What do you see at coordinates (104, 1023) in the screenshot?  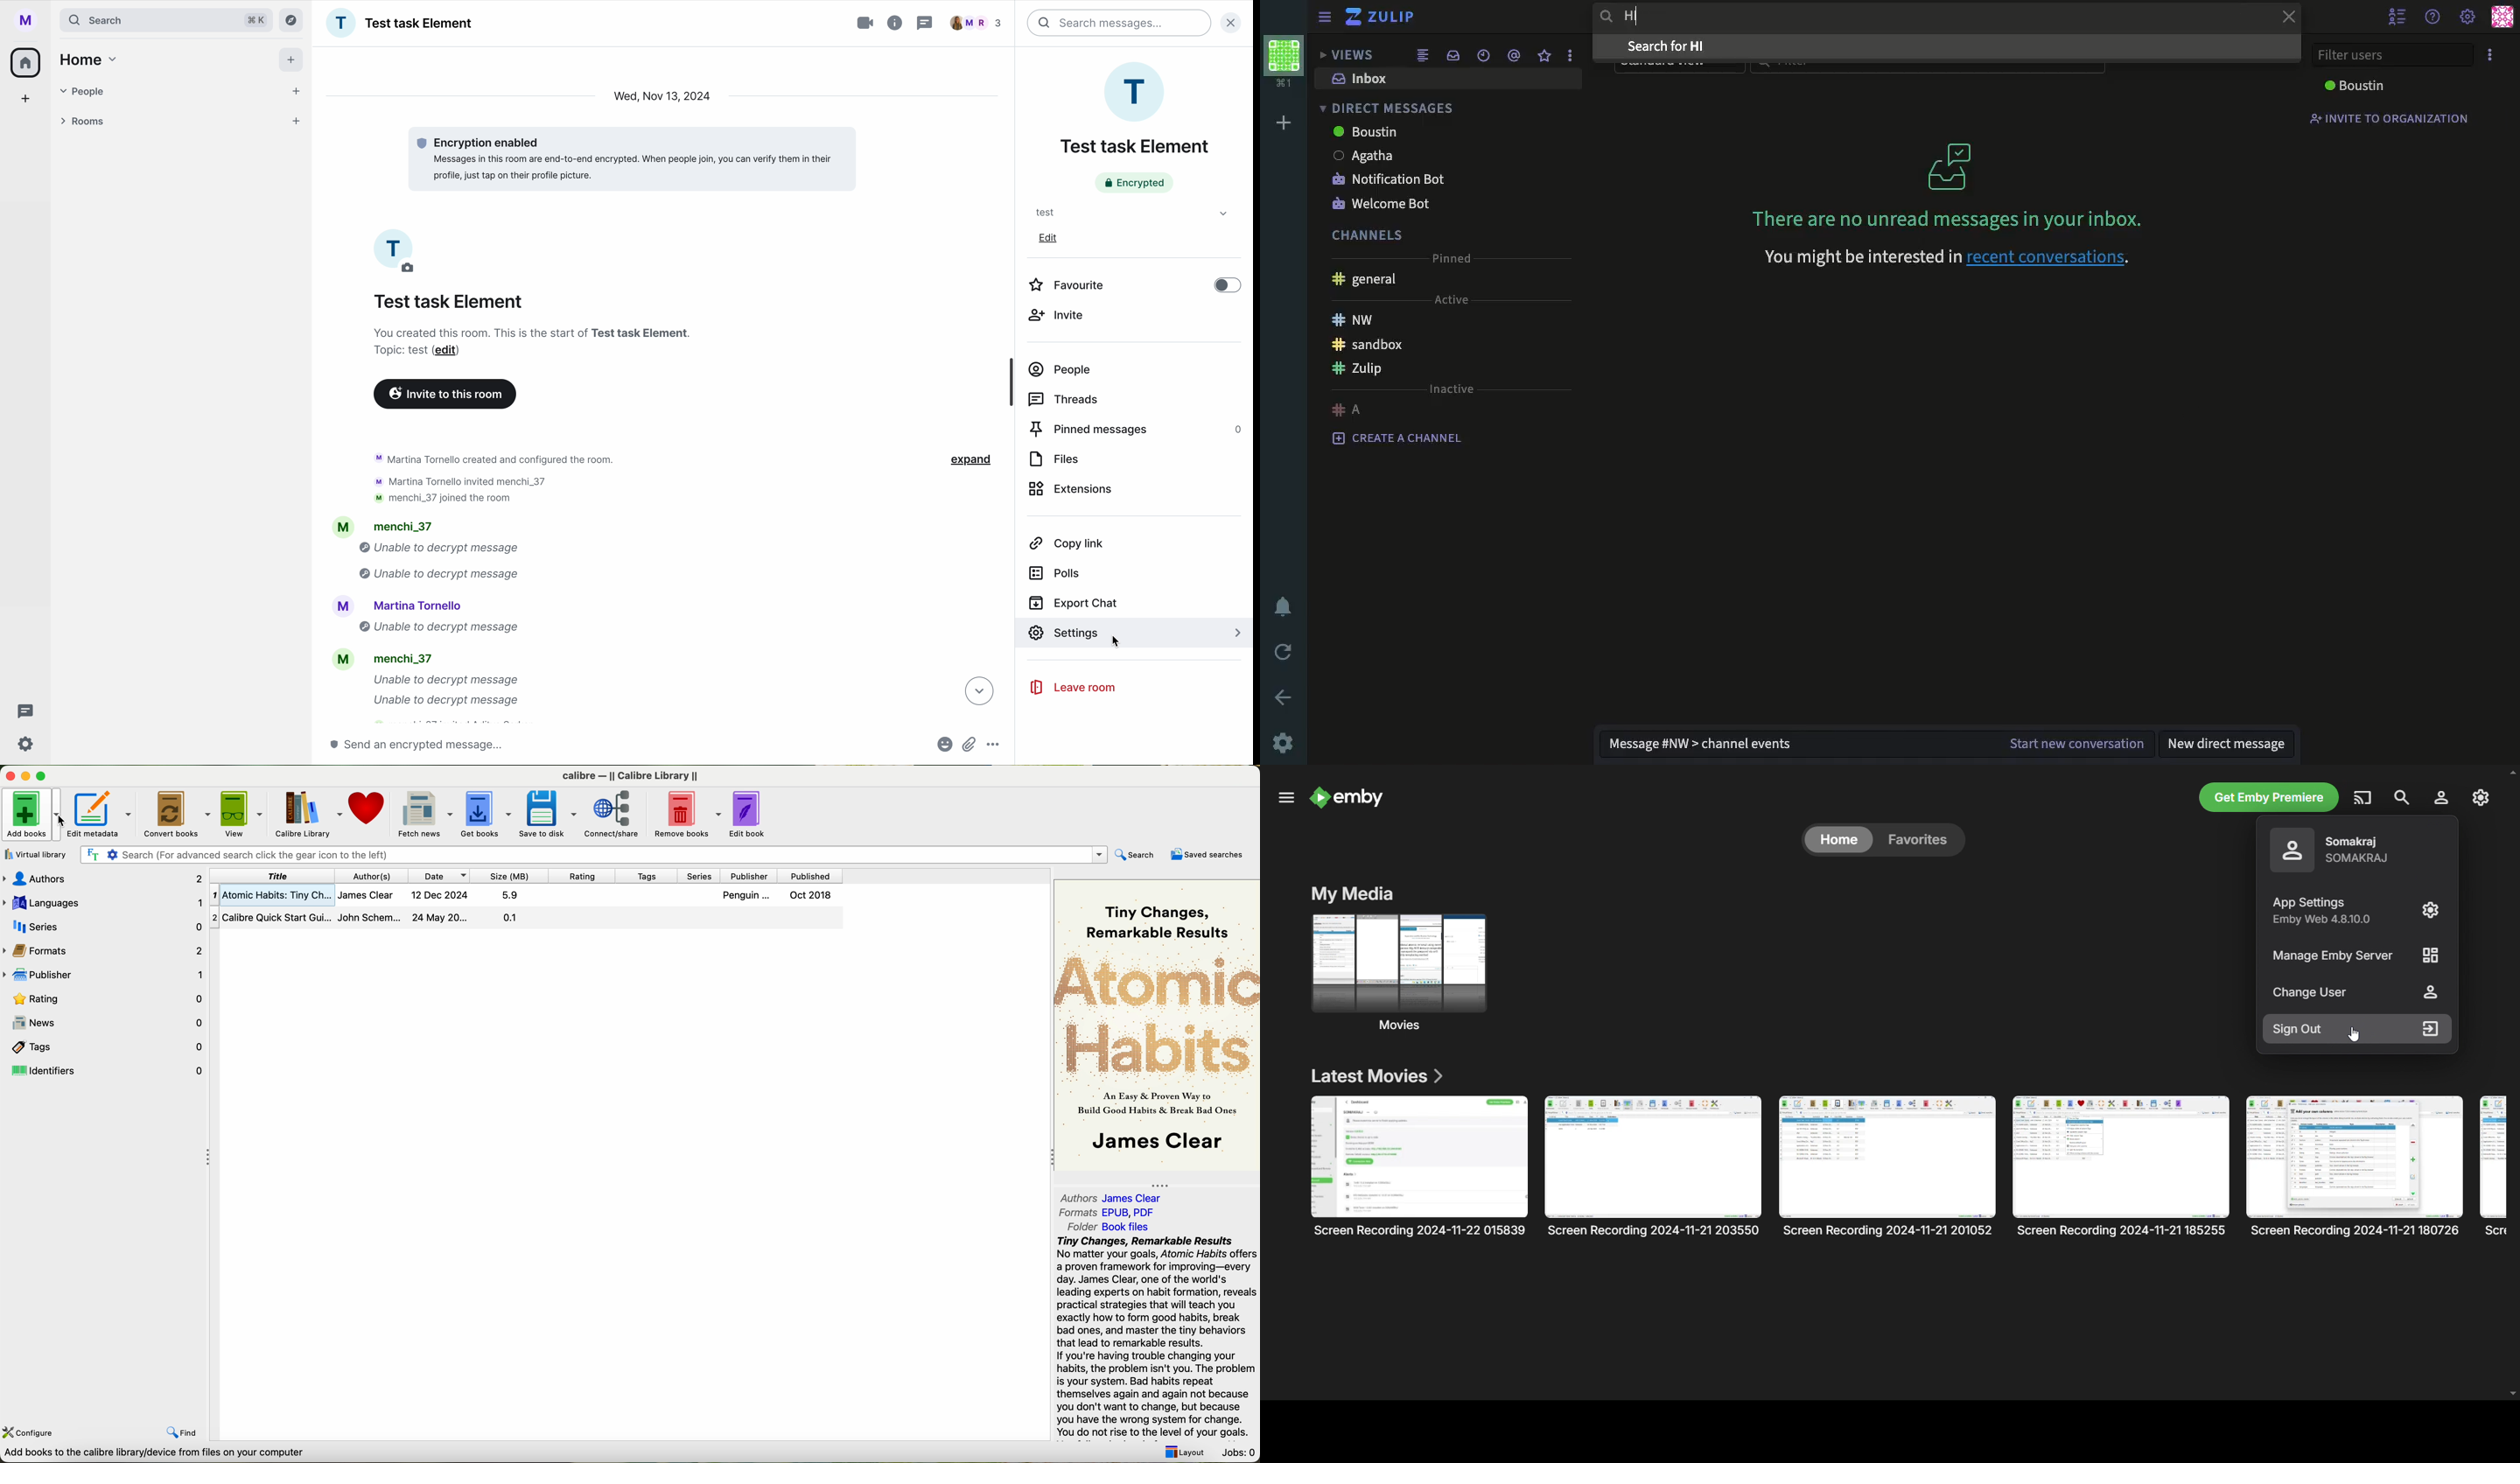 I see `news` at bounding box center [104, 1023].